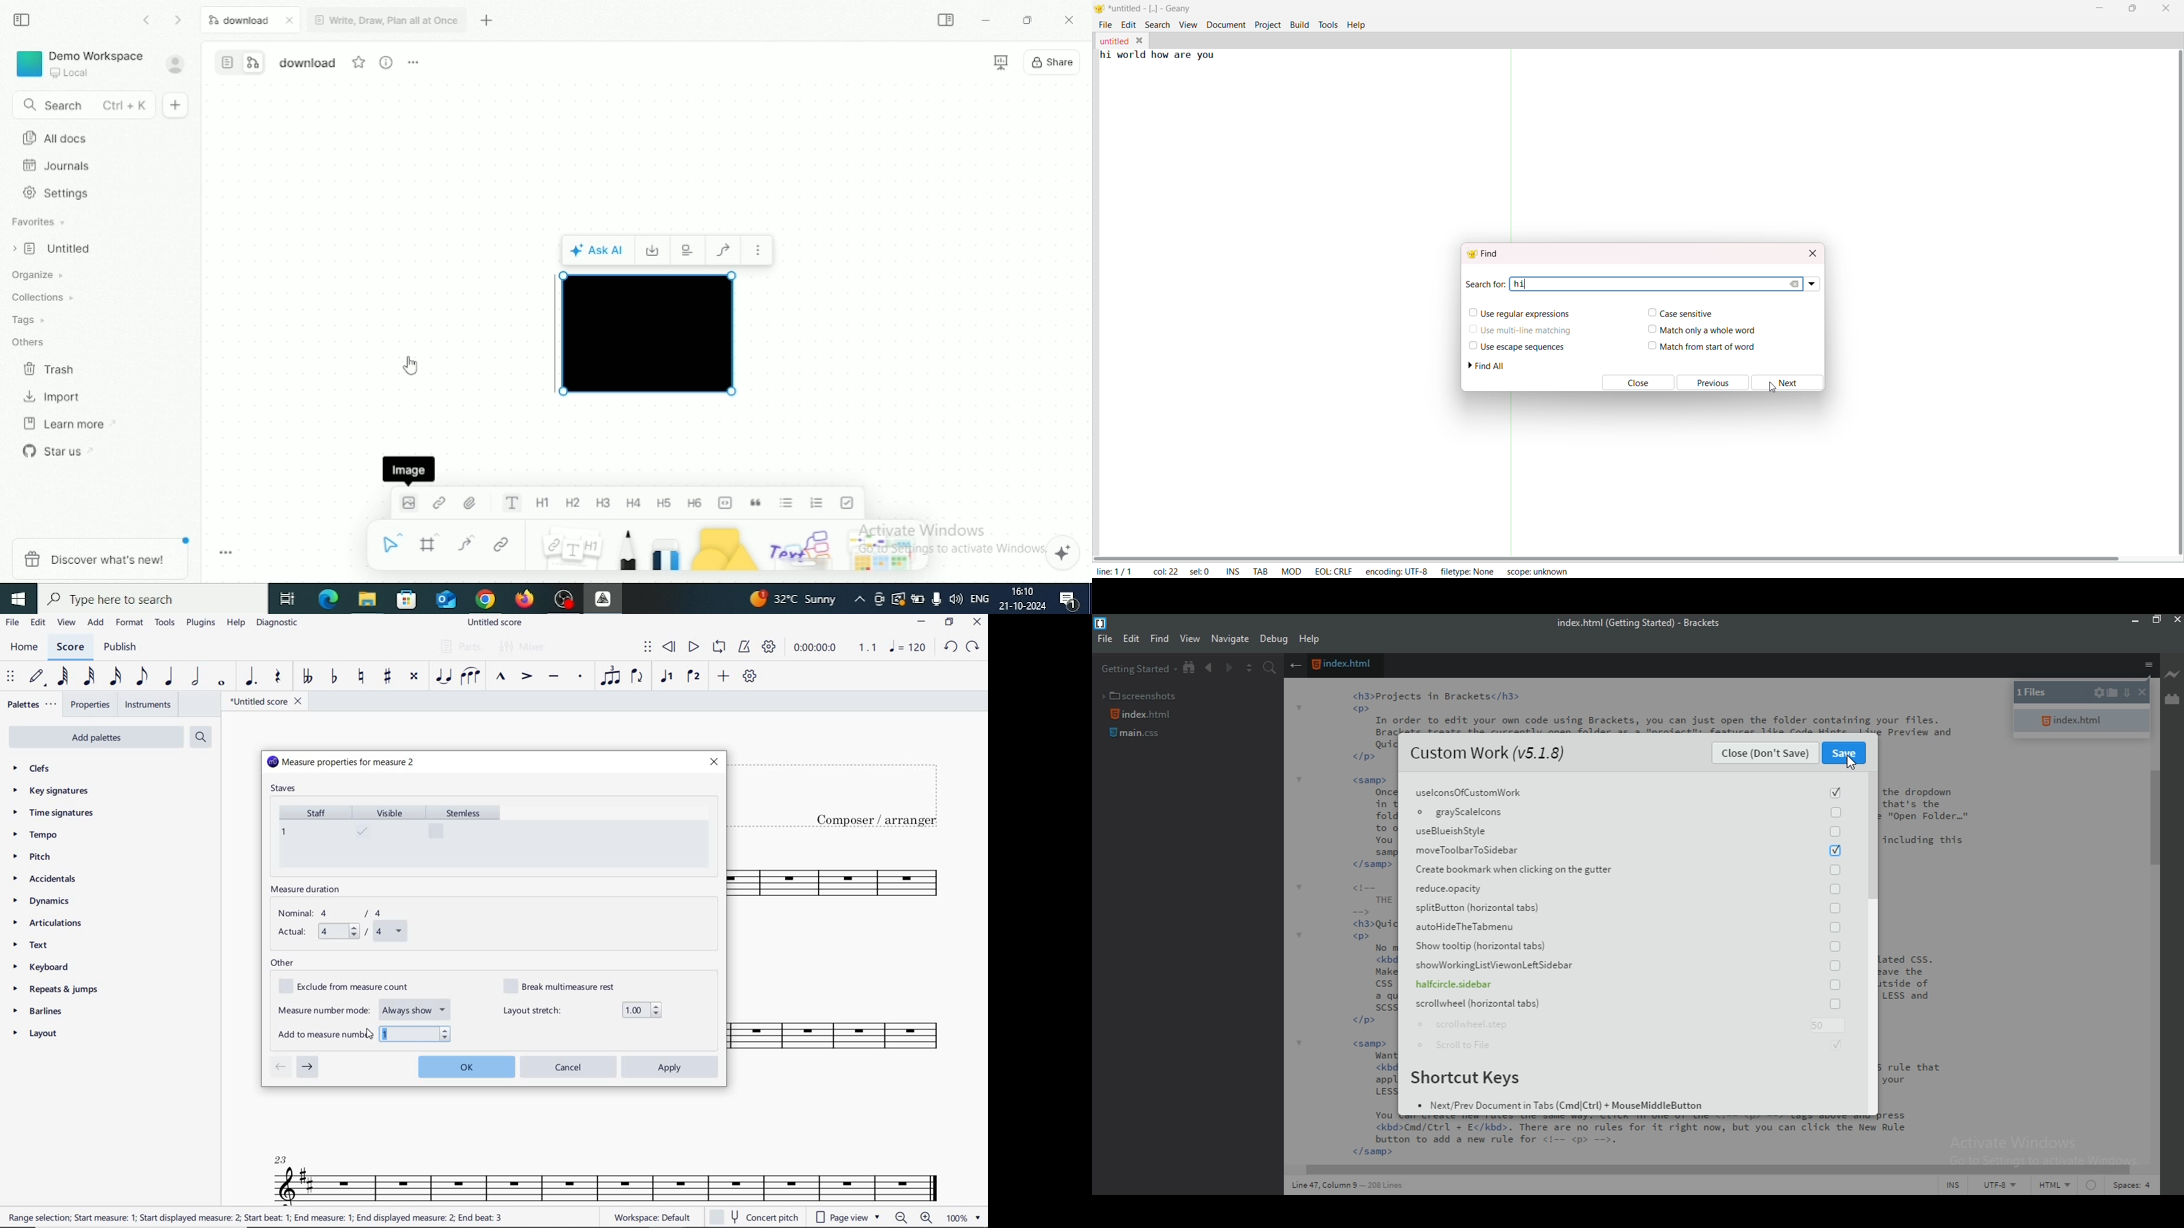  I want to click on PLAYBACK SETTINGS, so click(769, 648).